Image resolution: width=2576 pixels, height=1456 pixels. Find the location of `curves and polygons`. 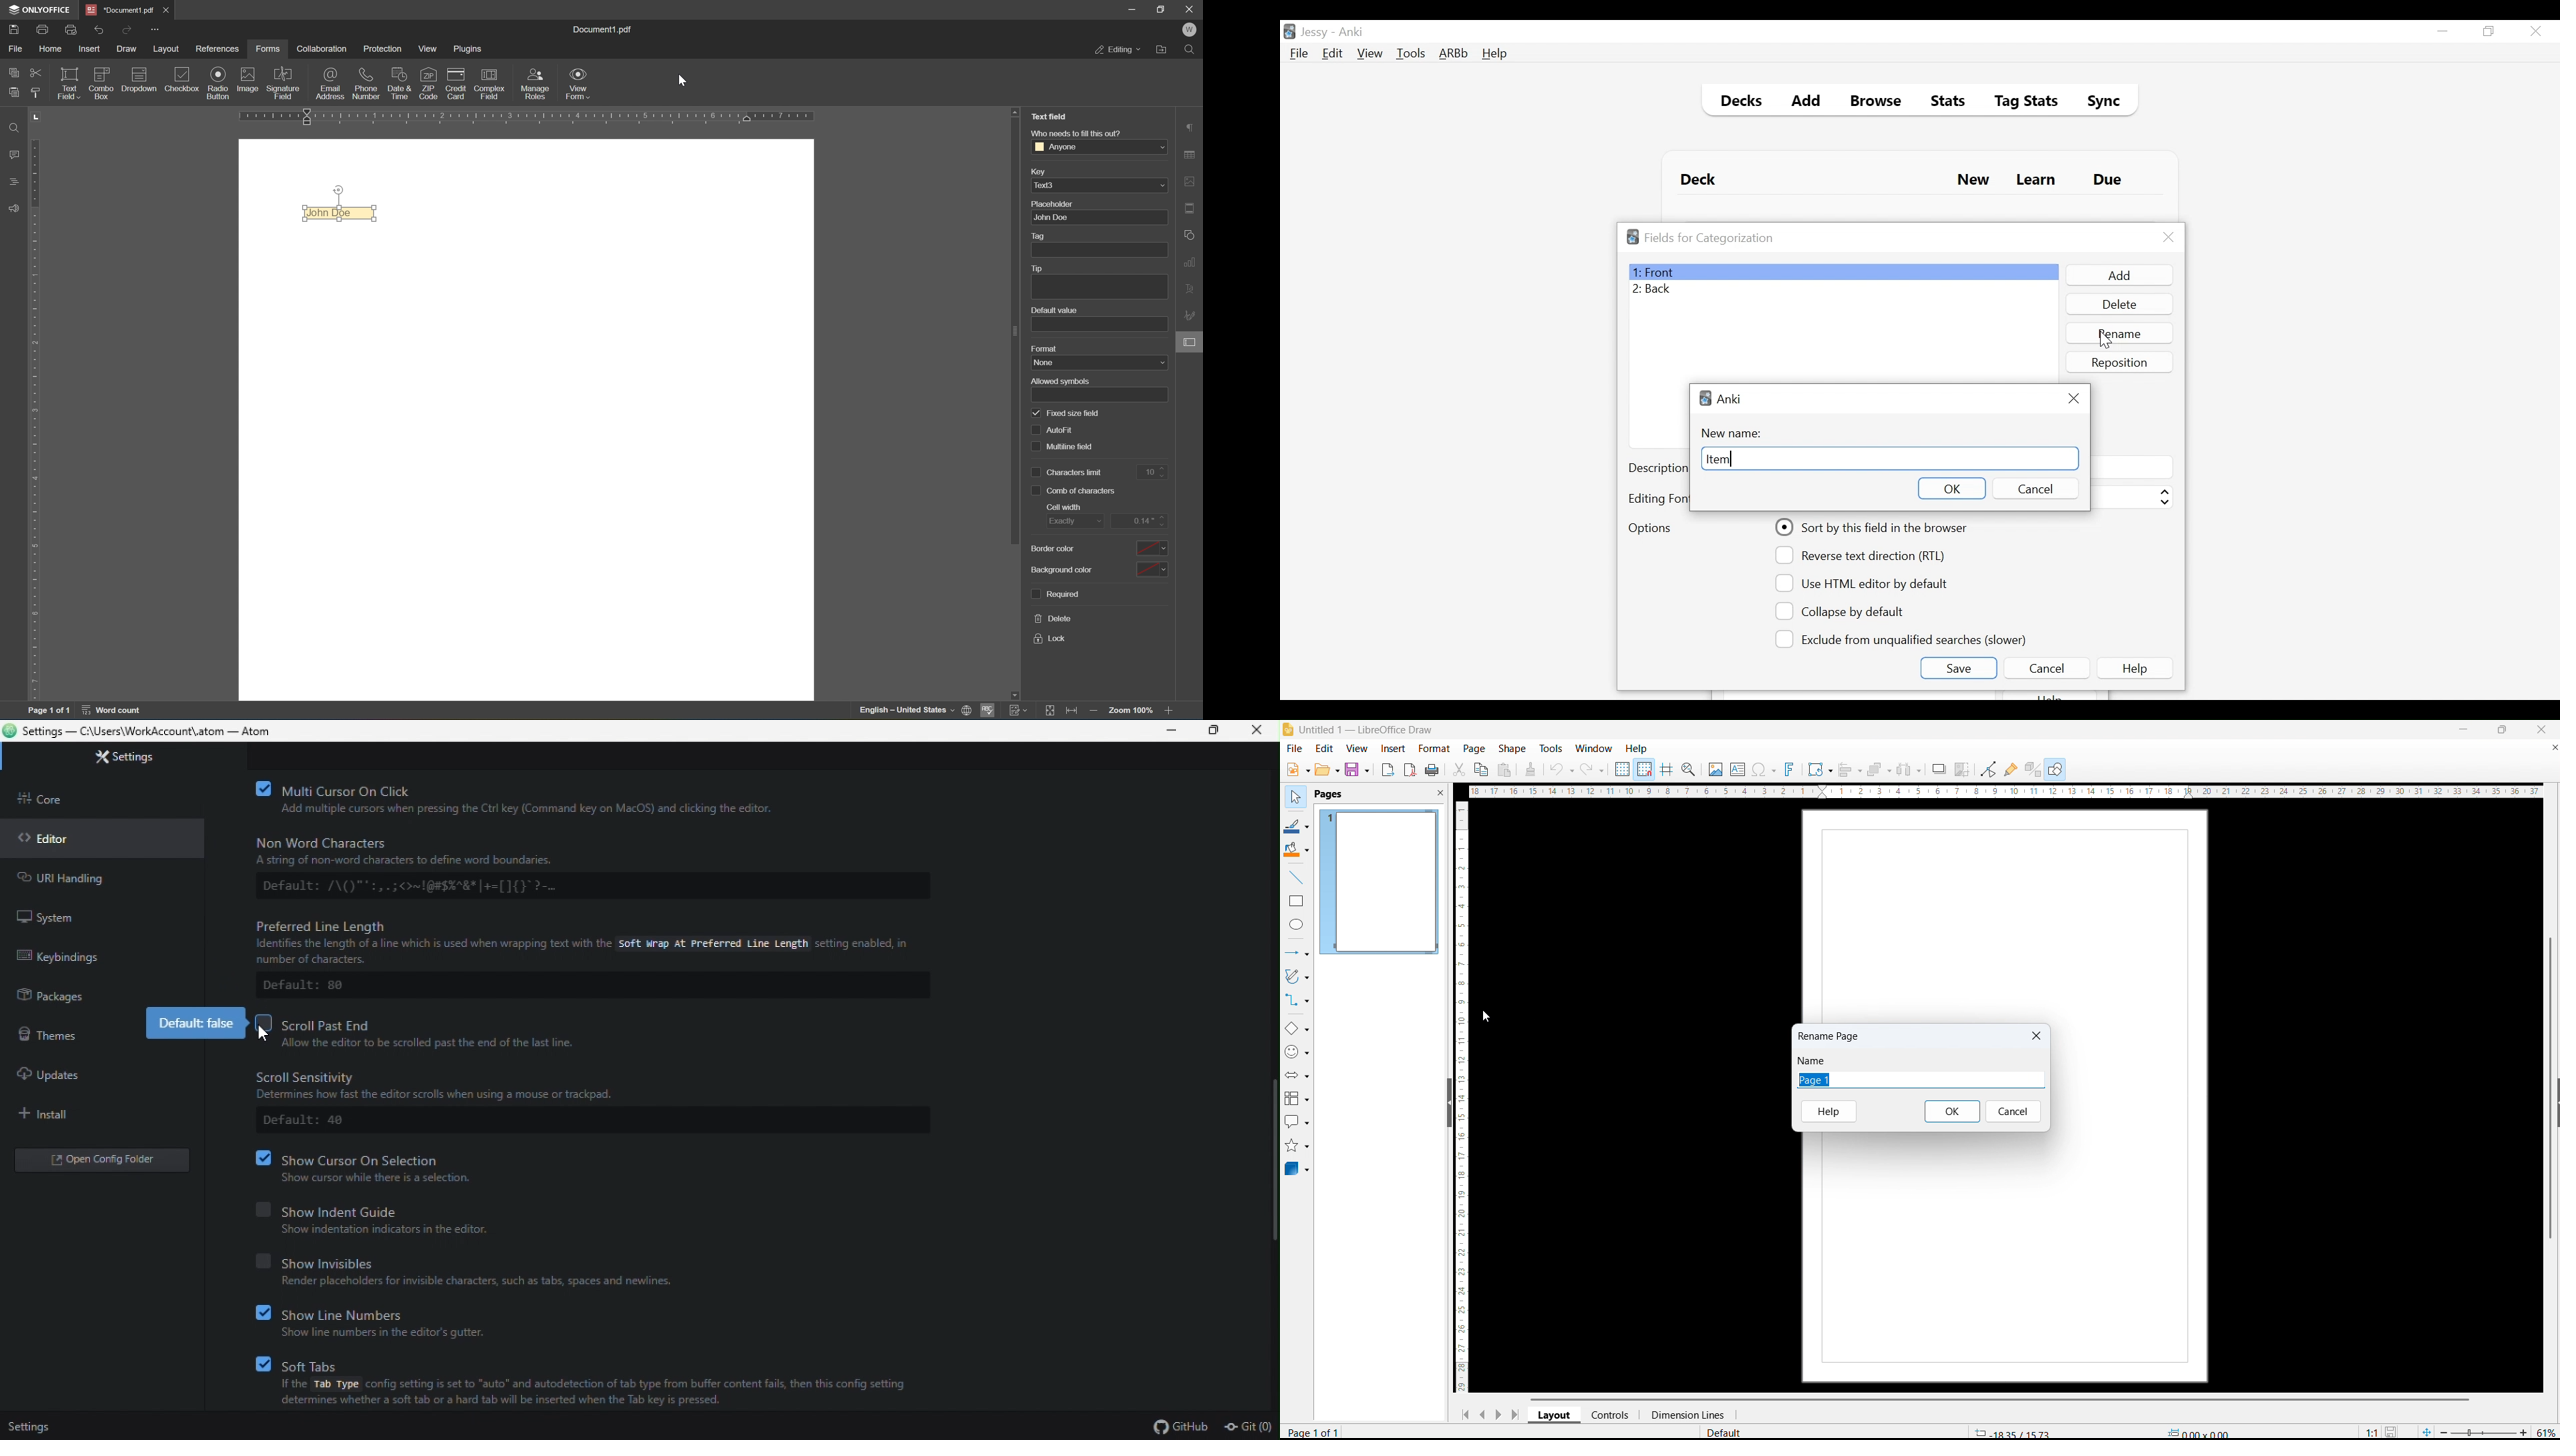

curves and polygons is located at coordinates (1297, 977).